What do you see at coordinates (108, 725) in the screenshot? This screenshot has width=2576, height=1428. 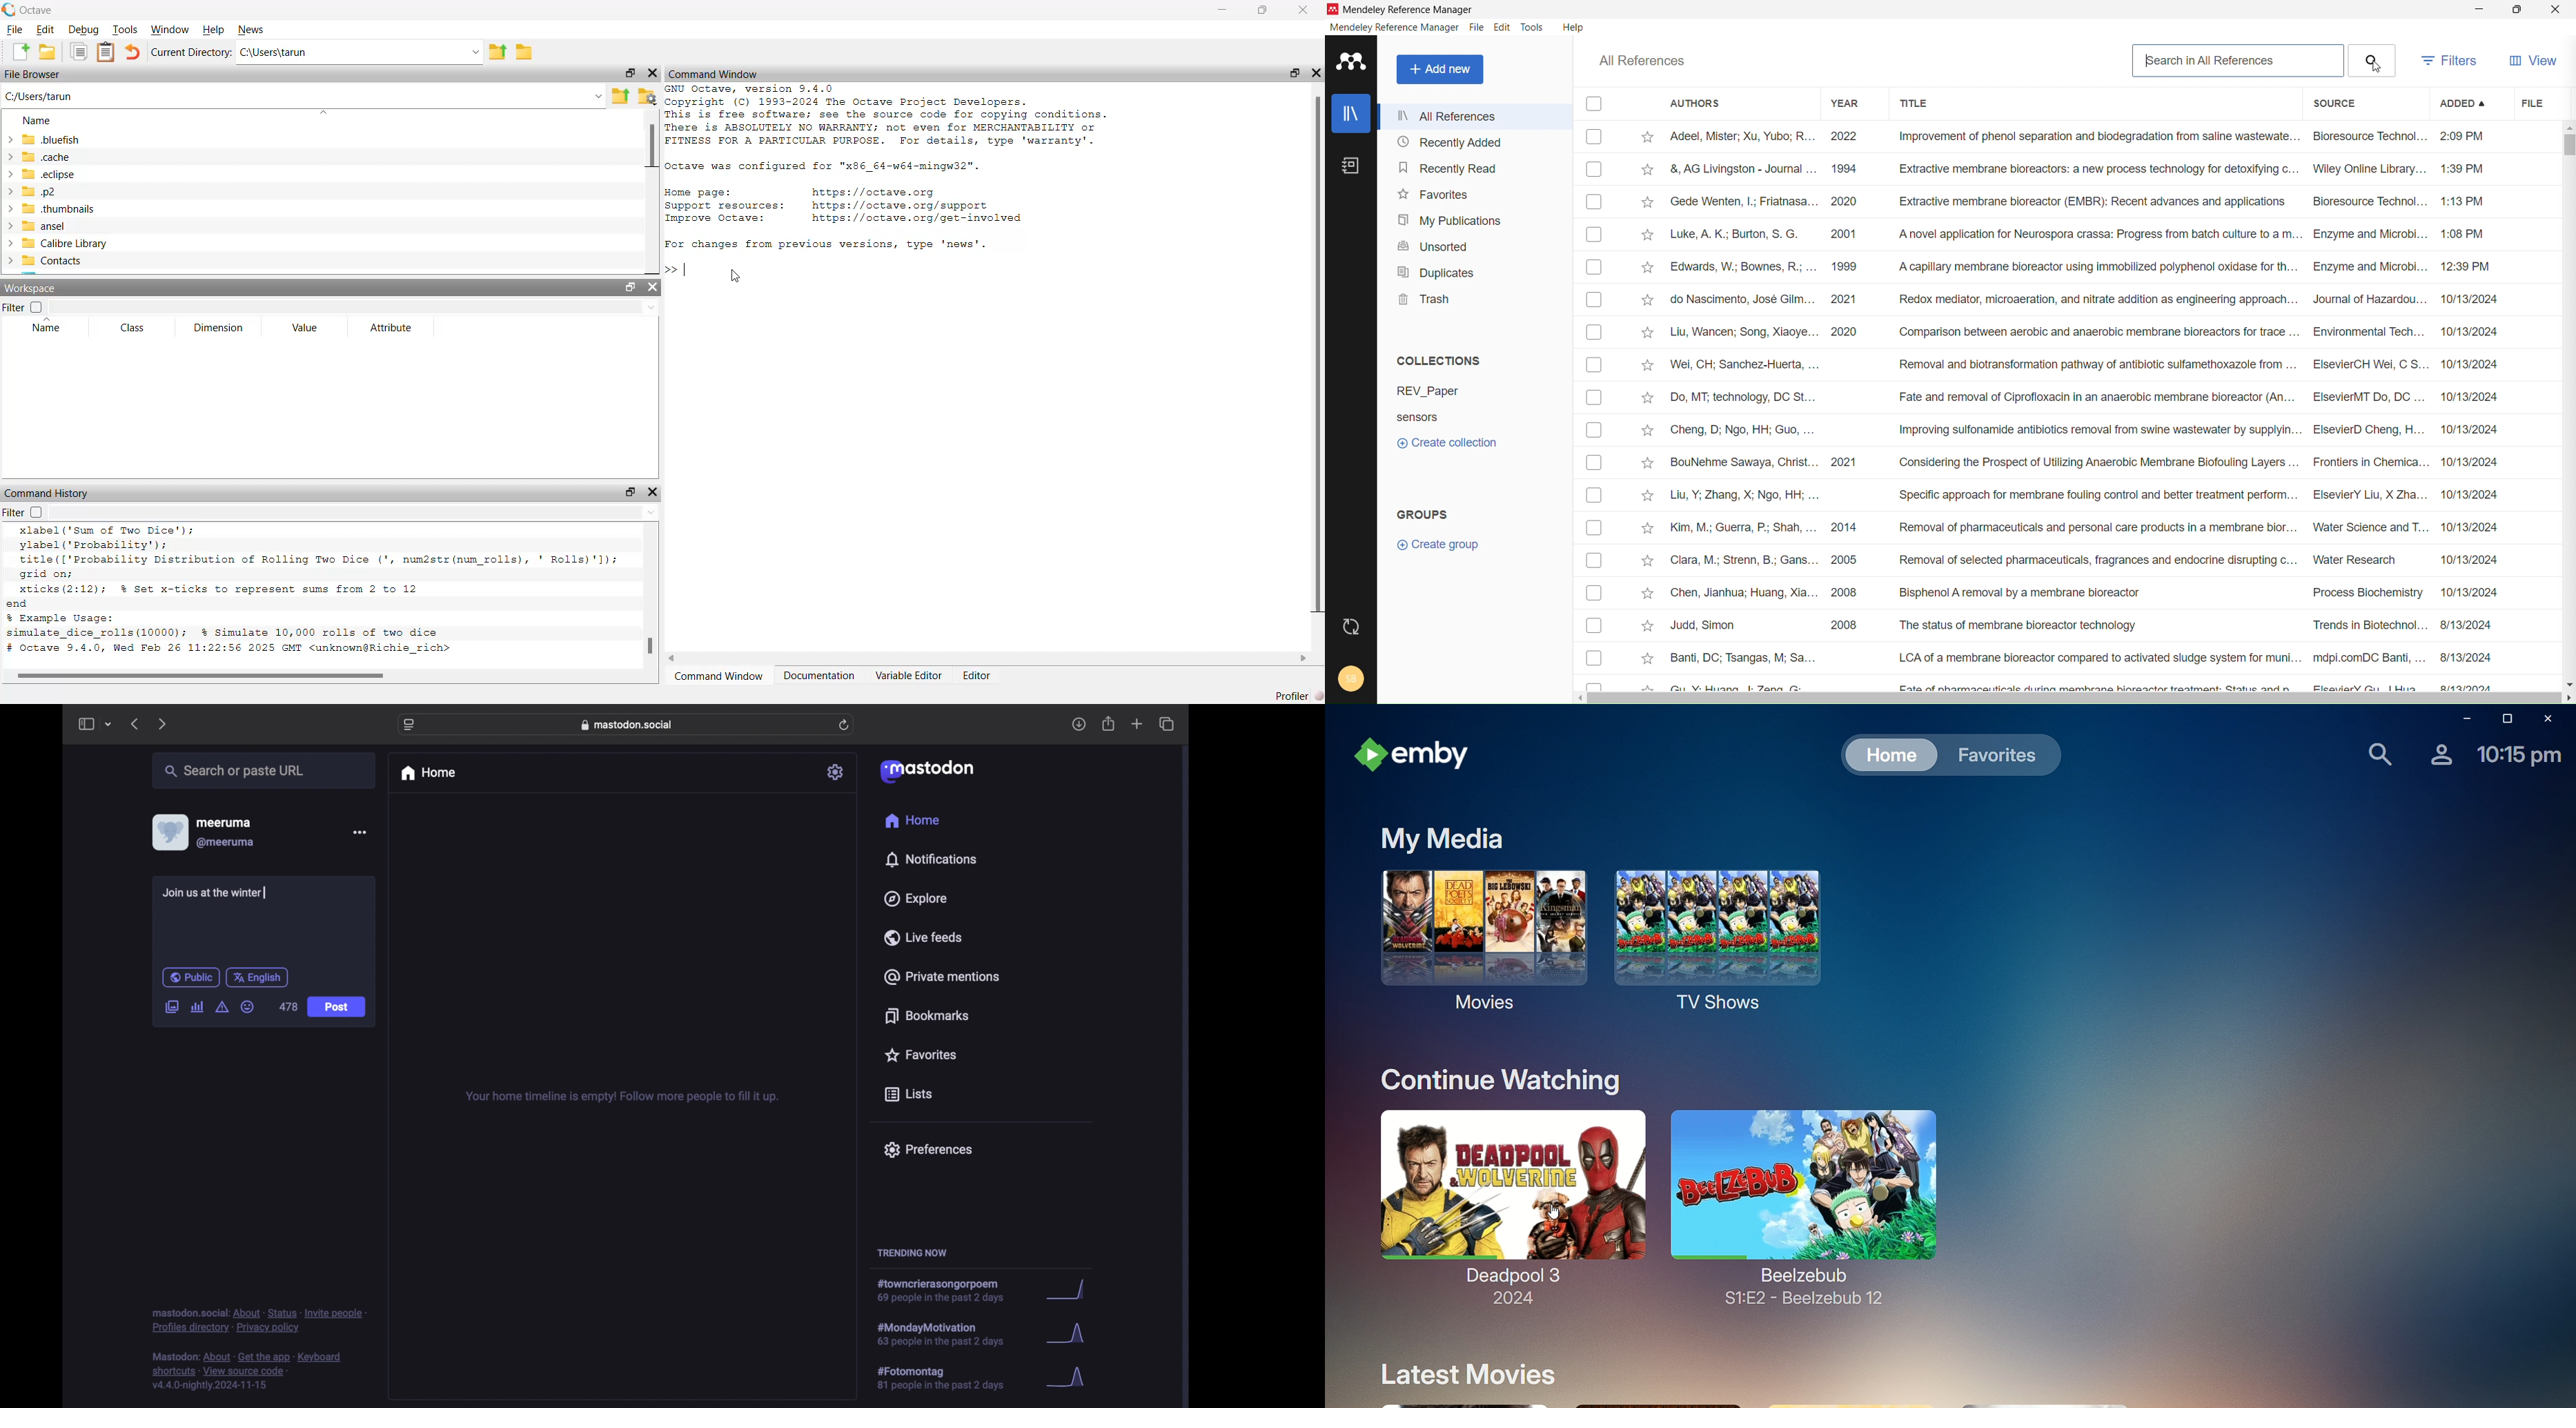 I see `tab group picker` at bounding box center [108, 725].